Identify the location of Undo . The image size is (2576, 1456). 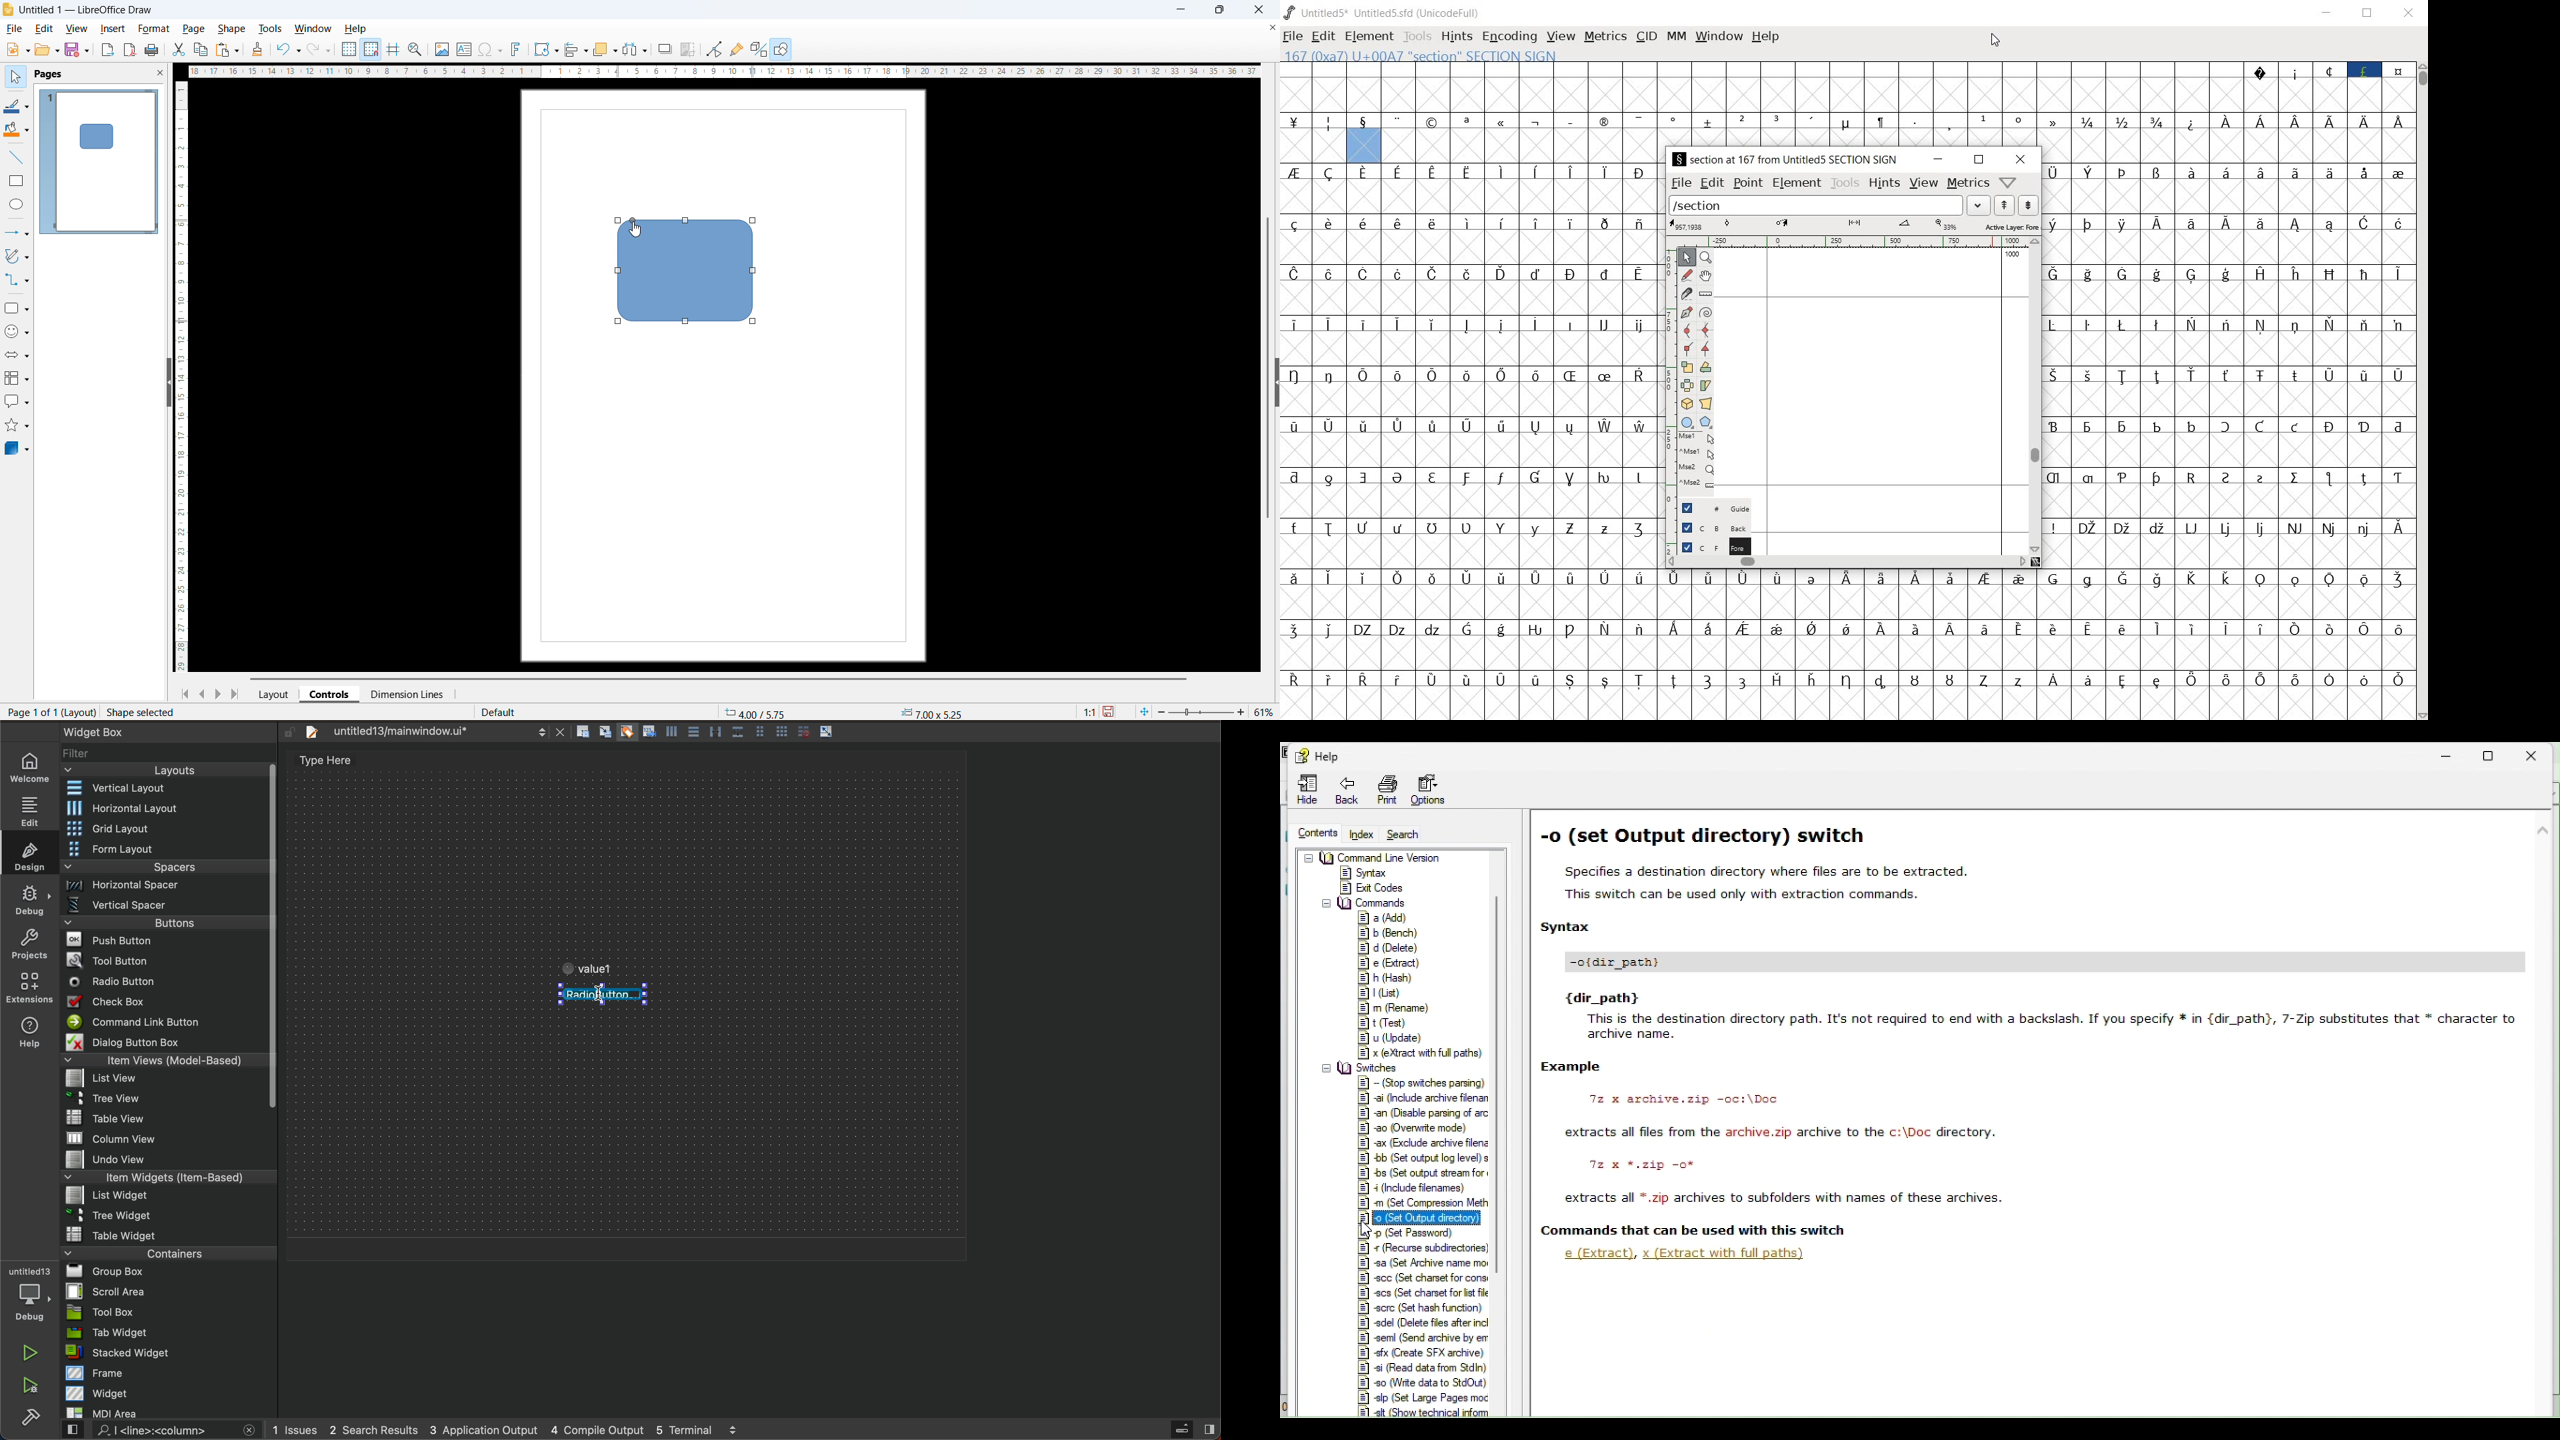
(288, 50).